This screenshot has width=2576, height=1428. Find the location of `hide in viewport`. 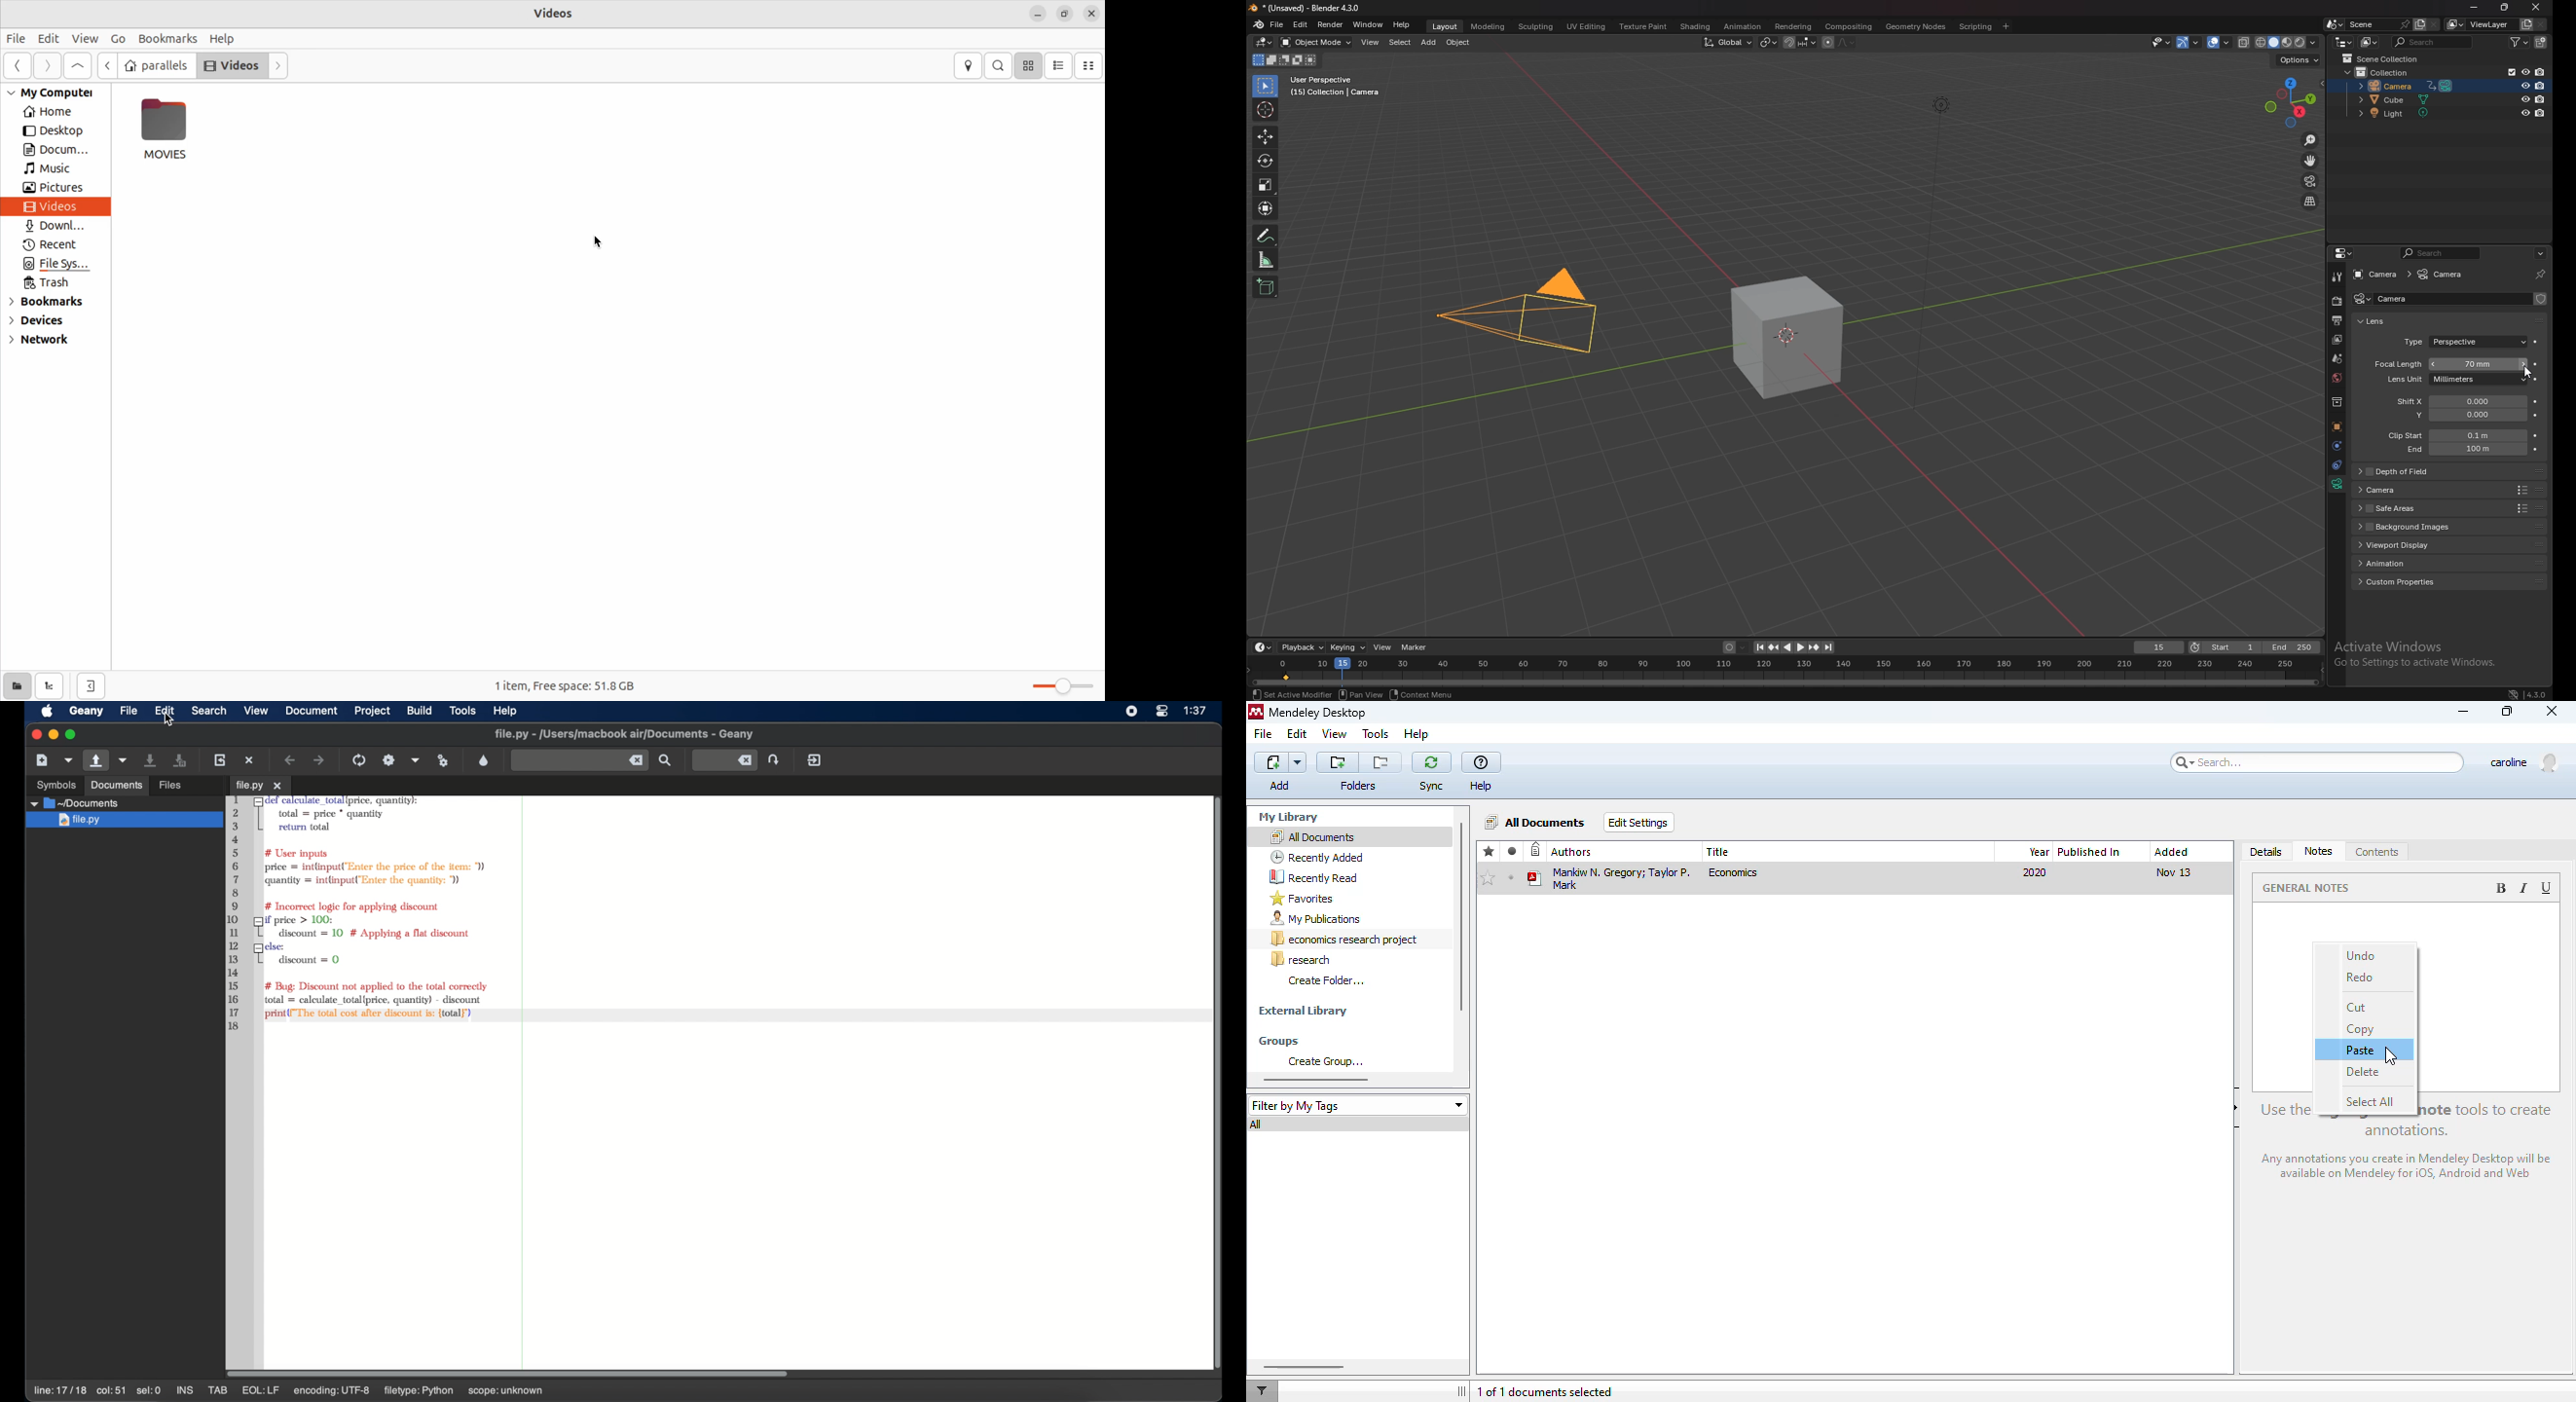

hide in viewport is located at coordinates (2524, 72).